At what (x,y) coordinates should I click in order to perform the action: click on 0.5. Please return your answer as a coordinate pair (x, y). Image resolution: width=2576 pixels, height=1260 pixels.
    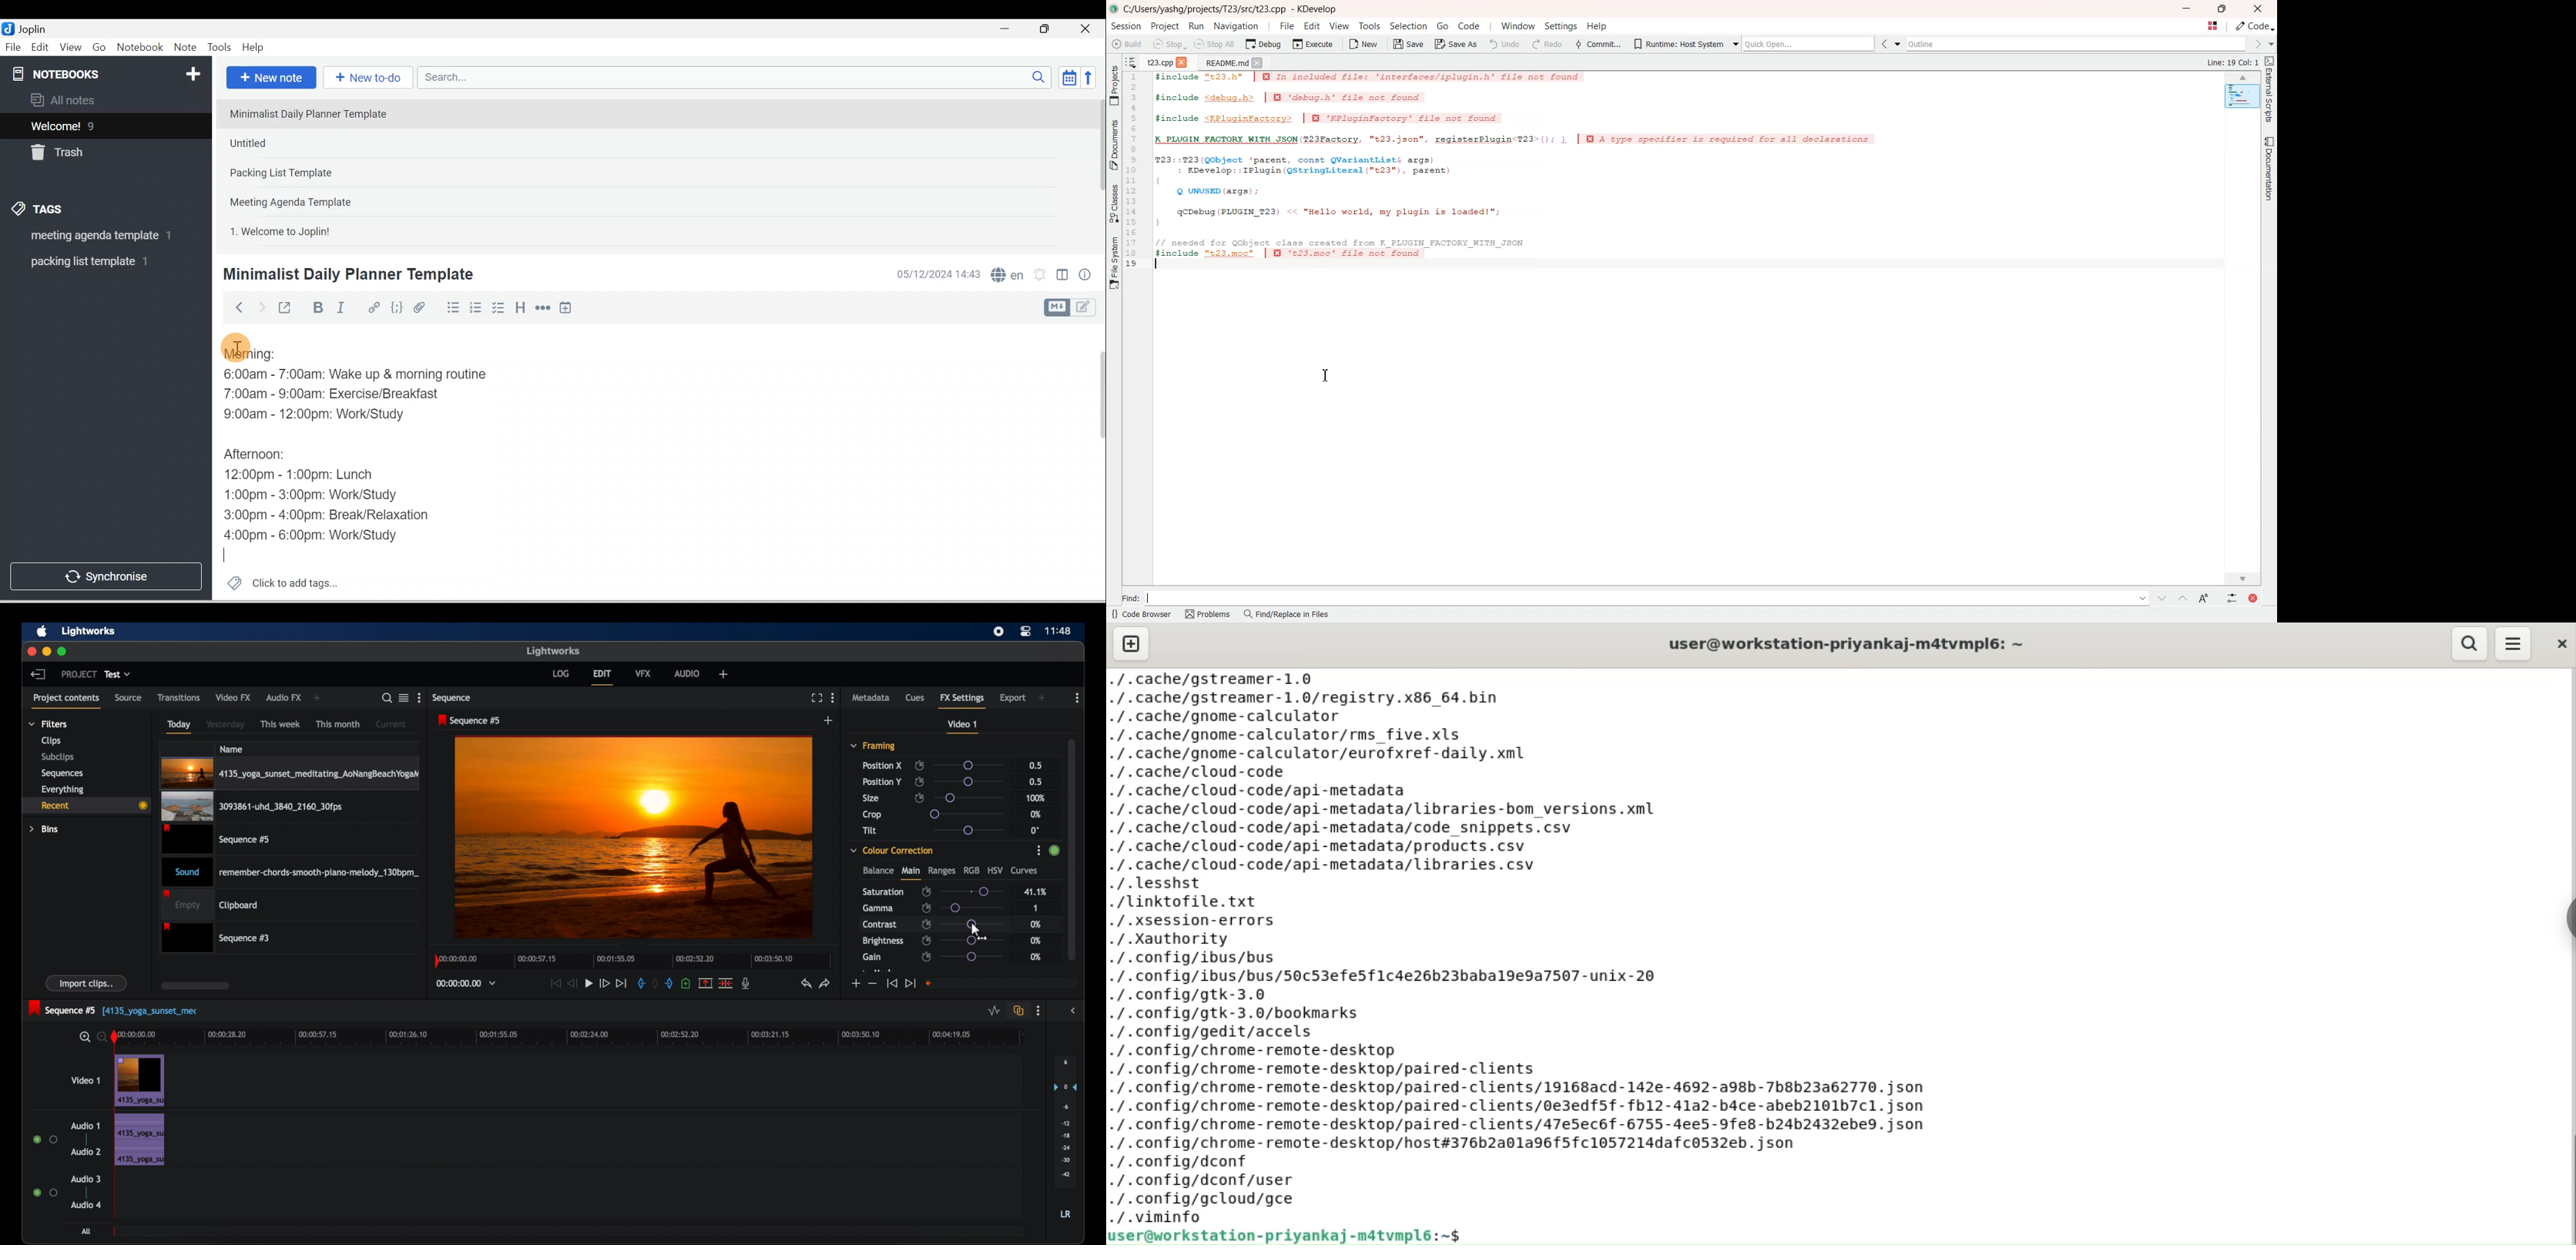
    Looking at the image, I should click on (1035, 764).